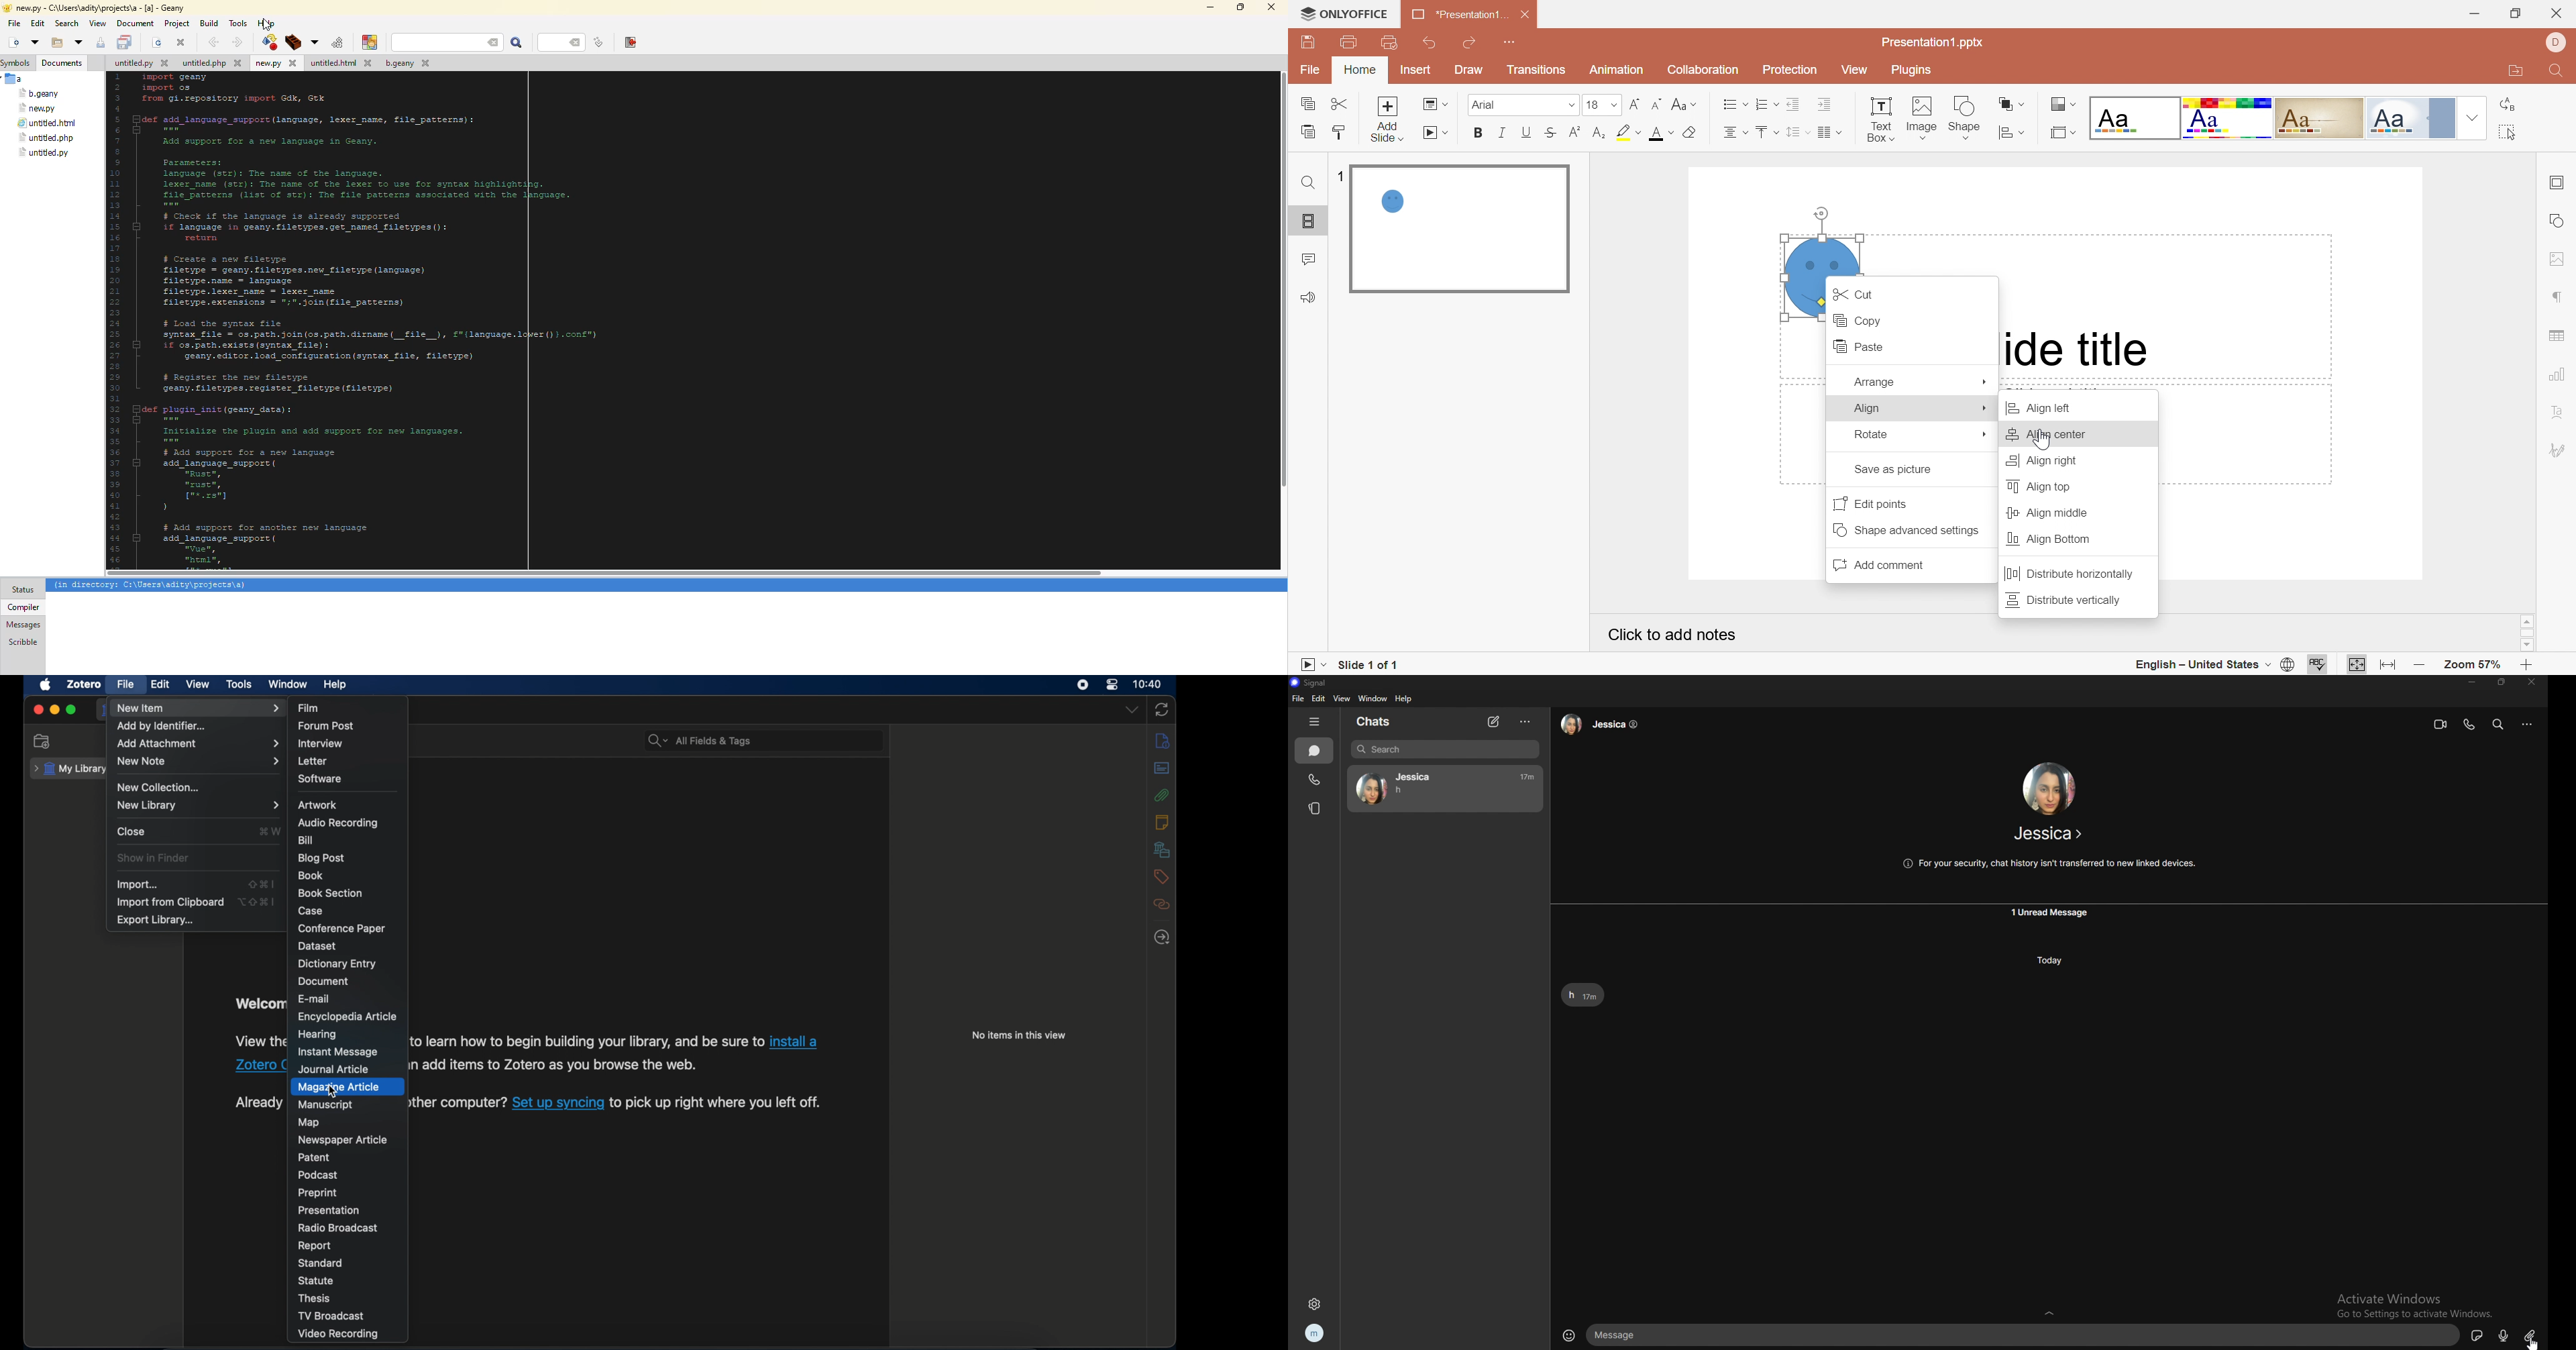 This screenshot has height=1372, width=2576. What do you see at coordinates (212, 42) in the screenshot?
I see `back` at bounding box center [212, 42].